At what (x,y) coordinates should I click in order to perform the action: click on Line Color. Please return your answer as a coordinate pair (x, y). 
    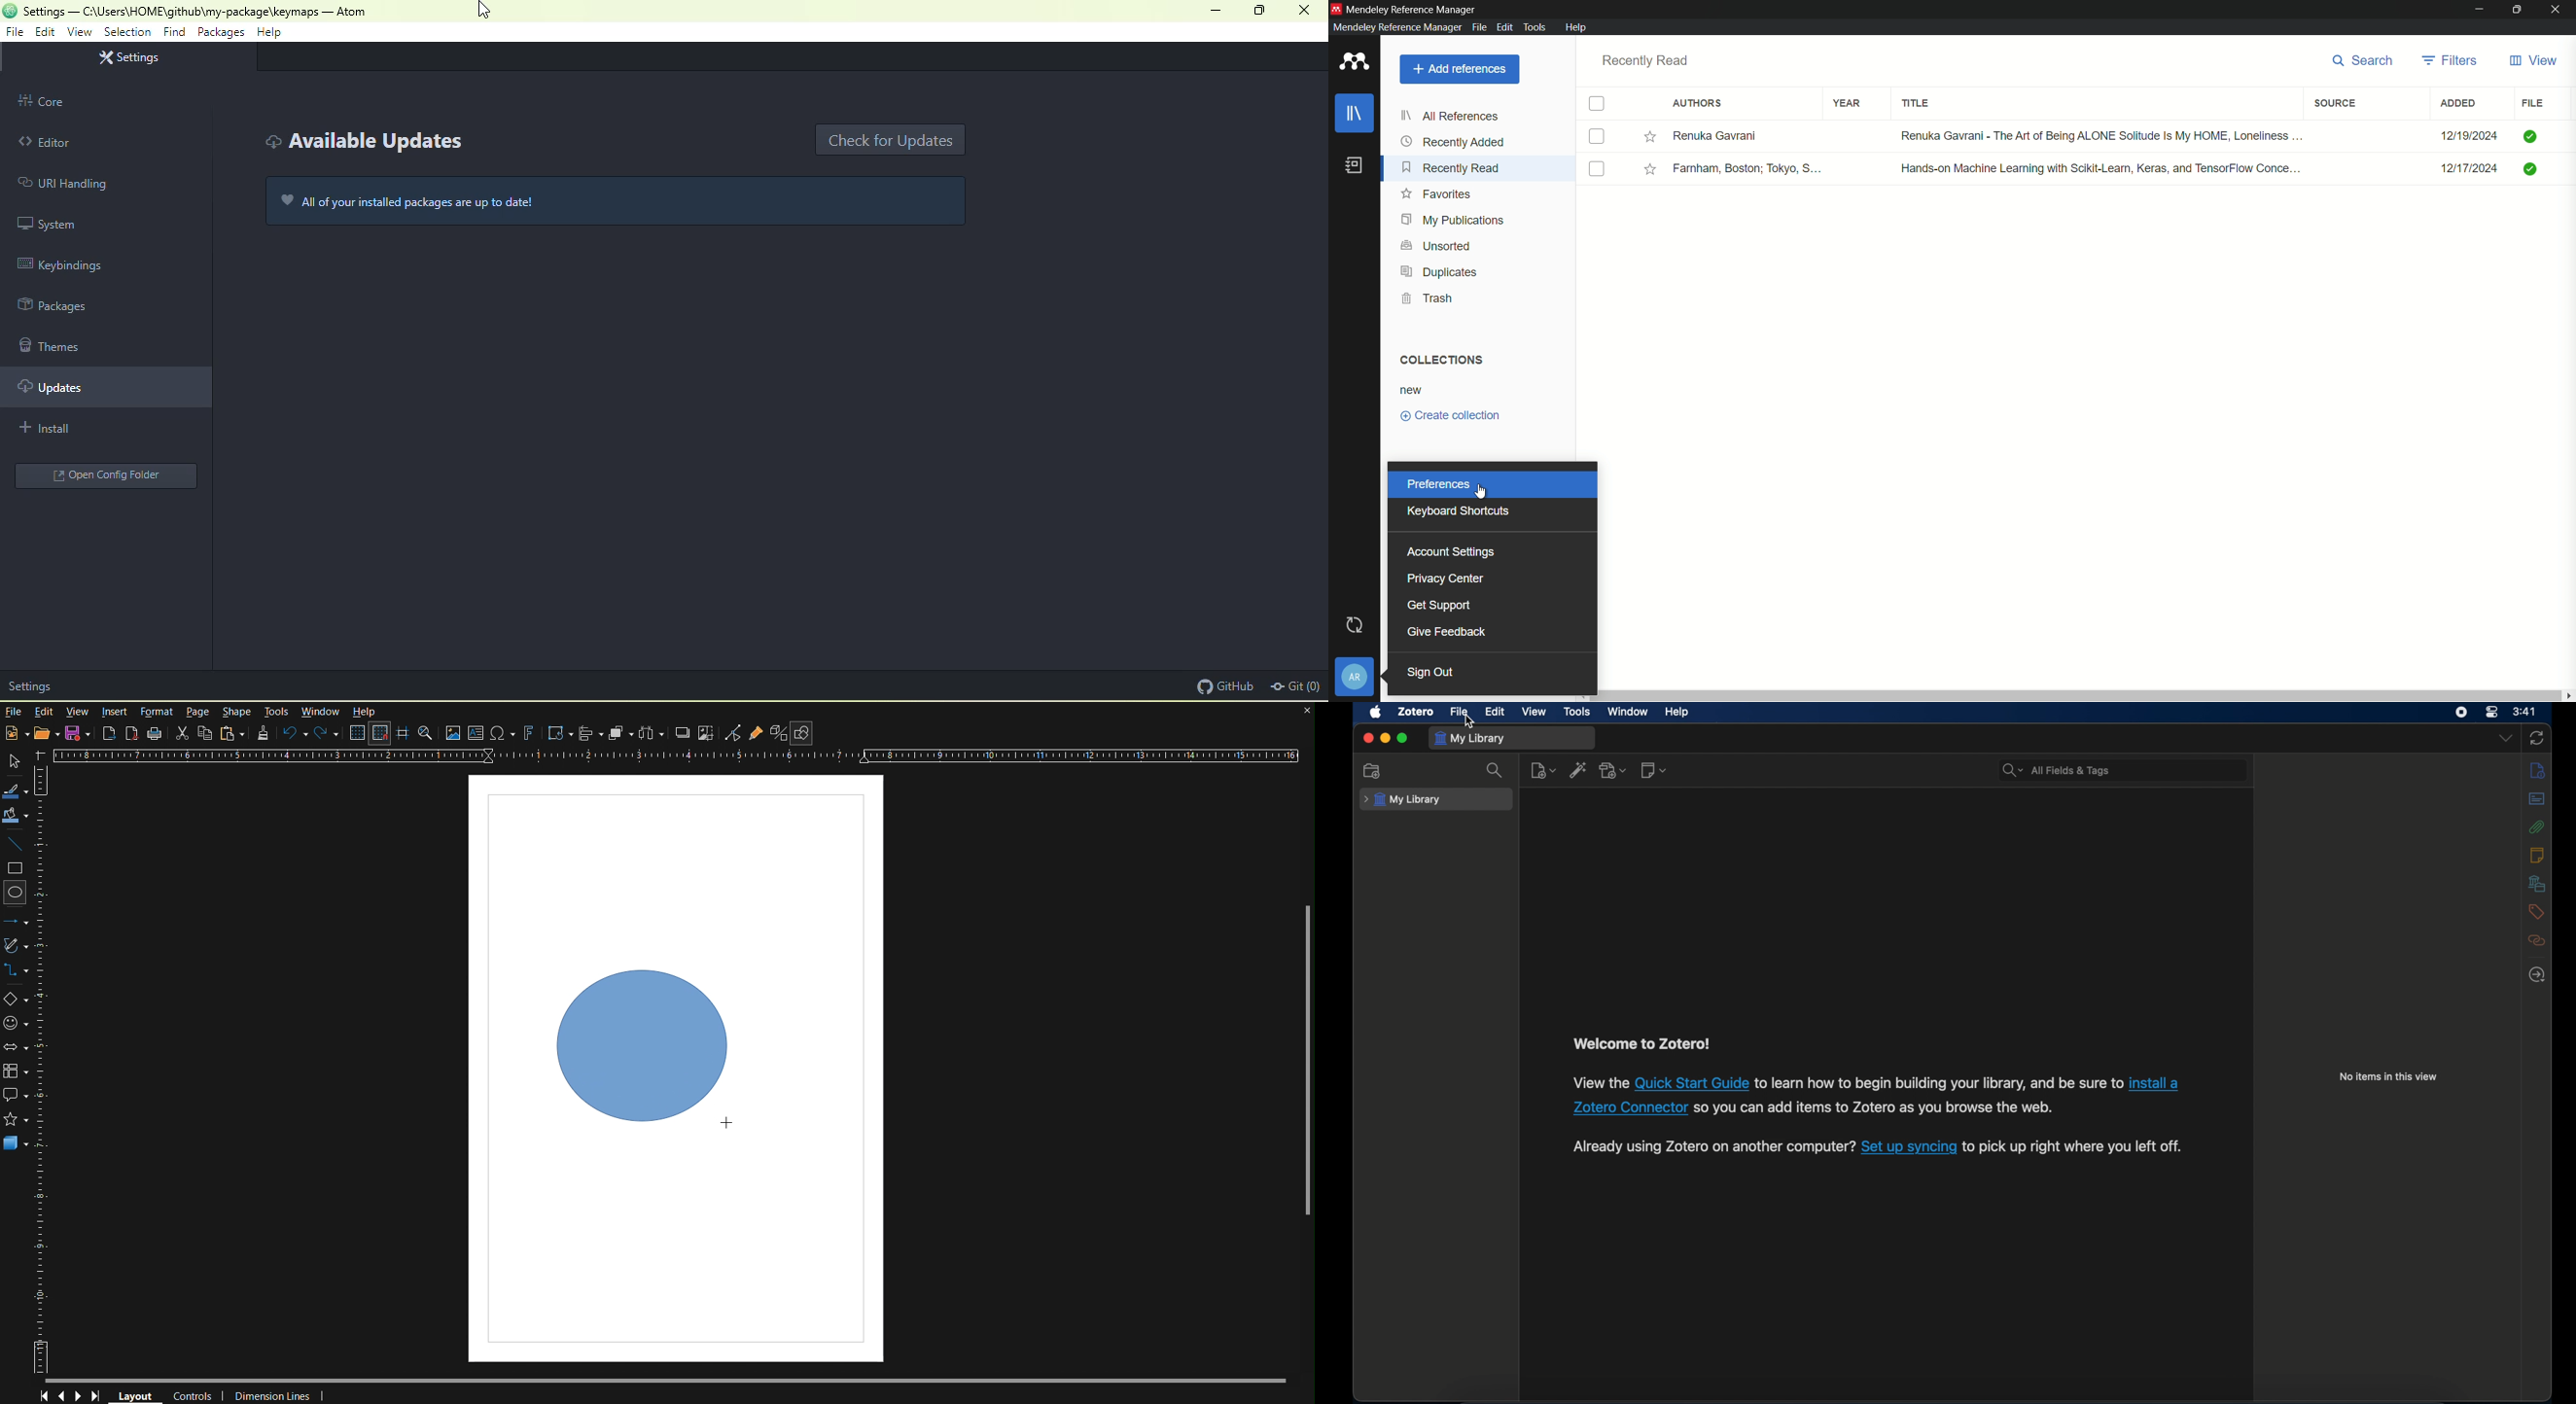
    Looking at the image, I should click on (18, 790).